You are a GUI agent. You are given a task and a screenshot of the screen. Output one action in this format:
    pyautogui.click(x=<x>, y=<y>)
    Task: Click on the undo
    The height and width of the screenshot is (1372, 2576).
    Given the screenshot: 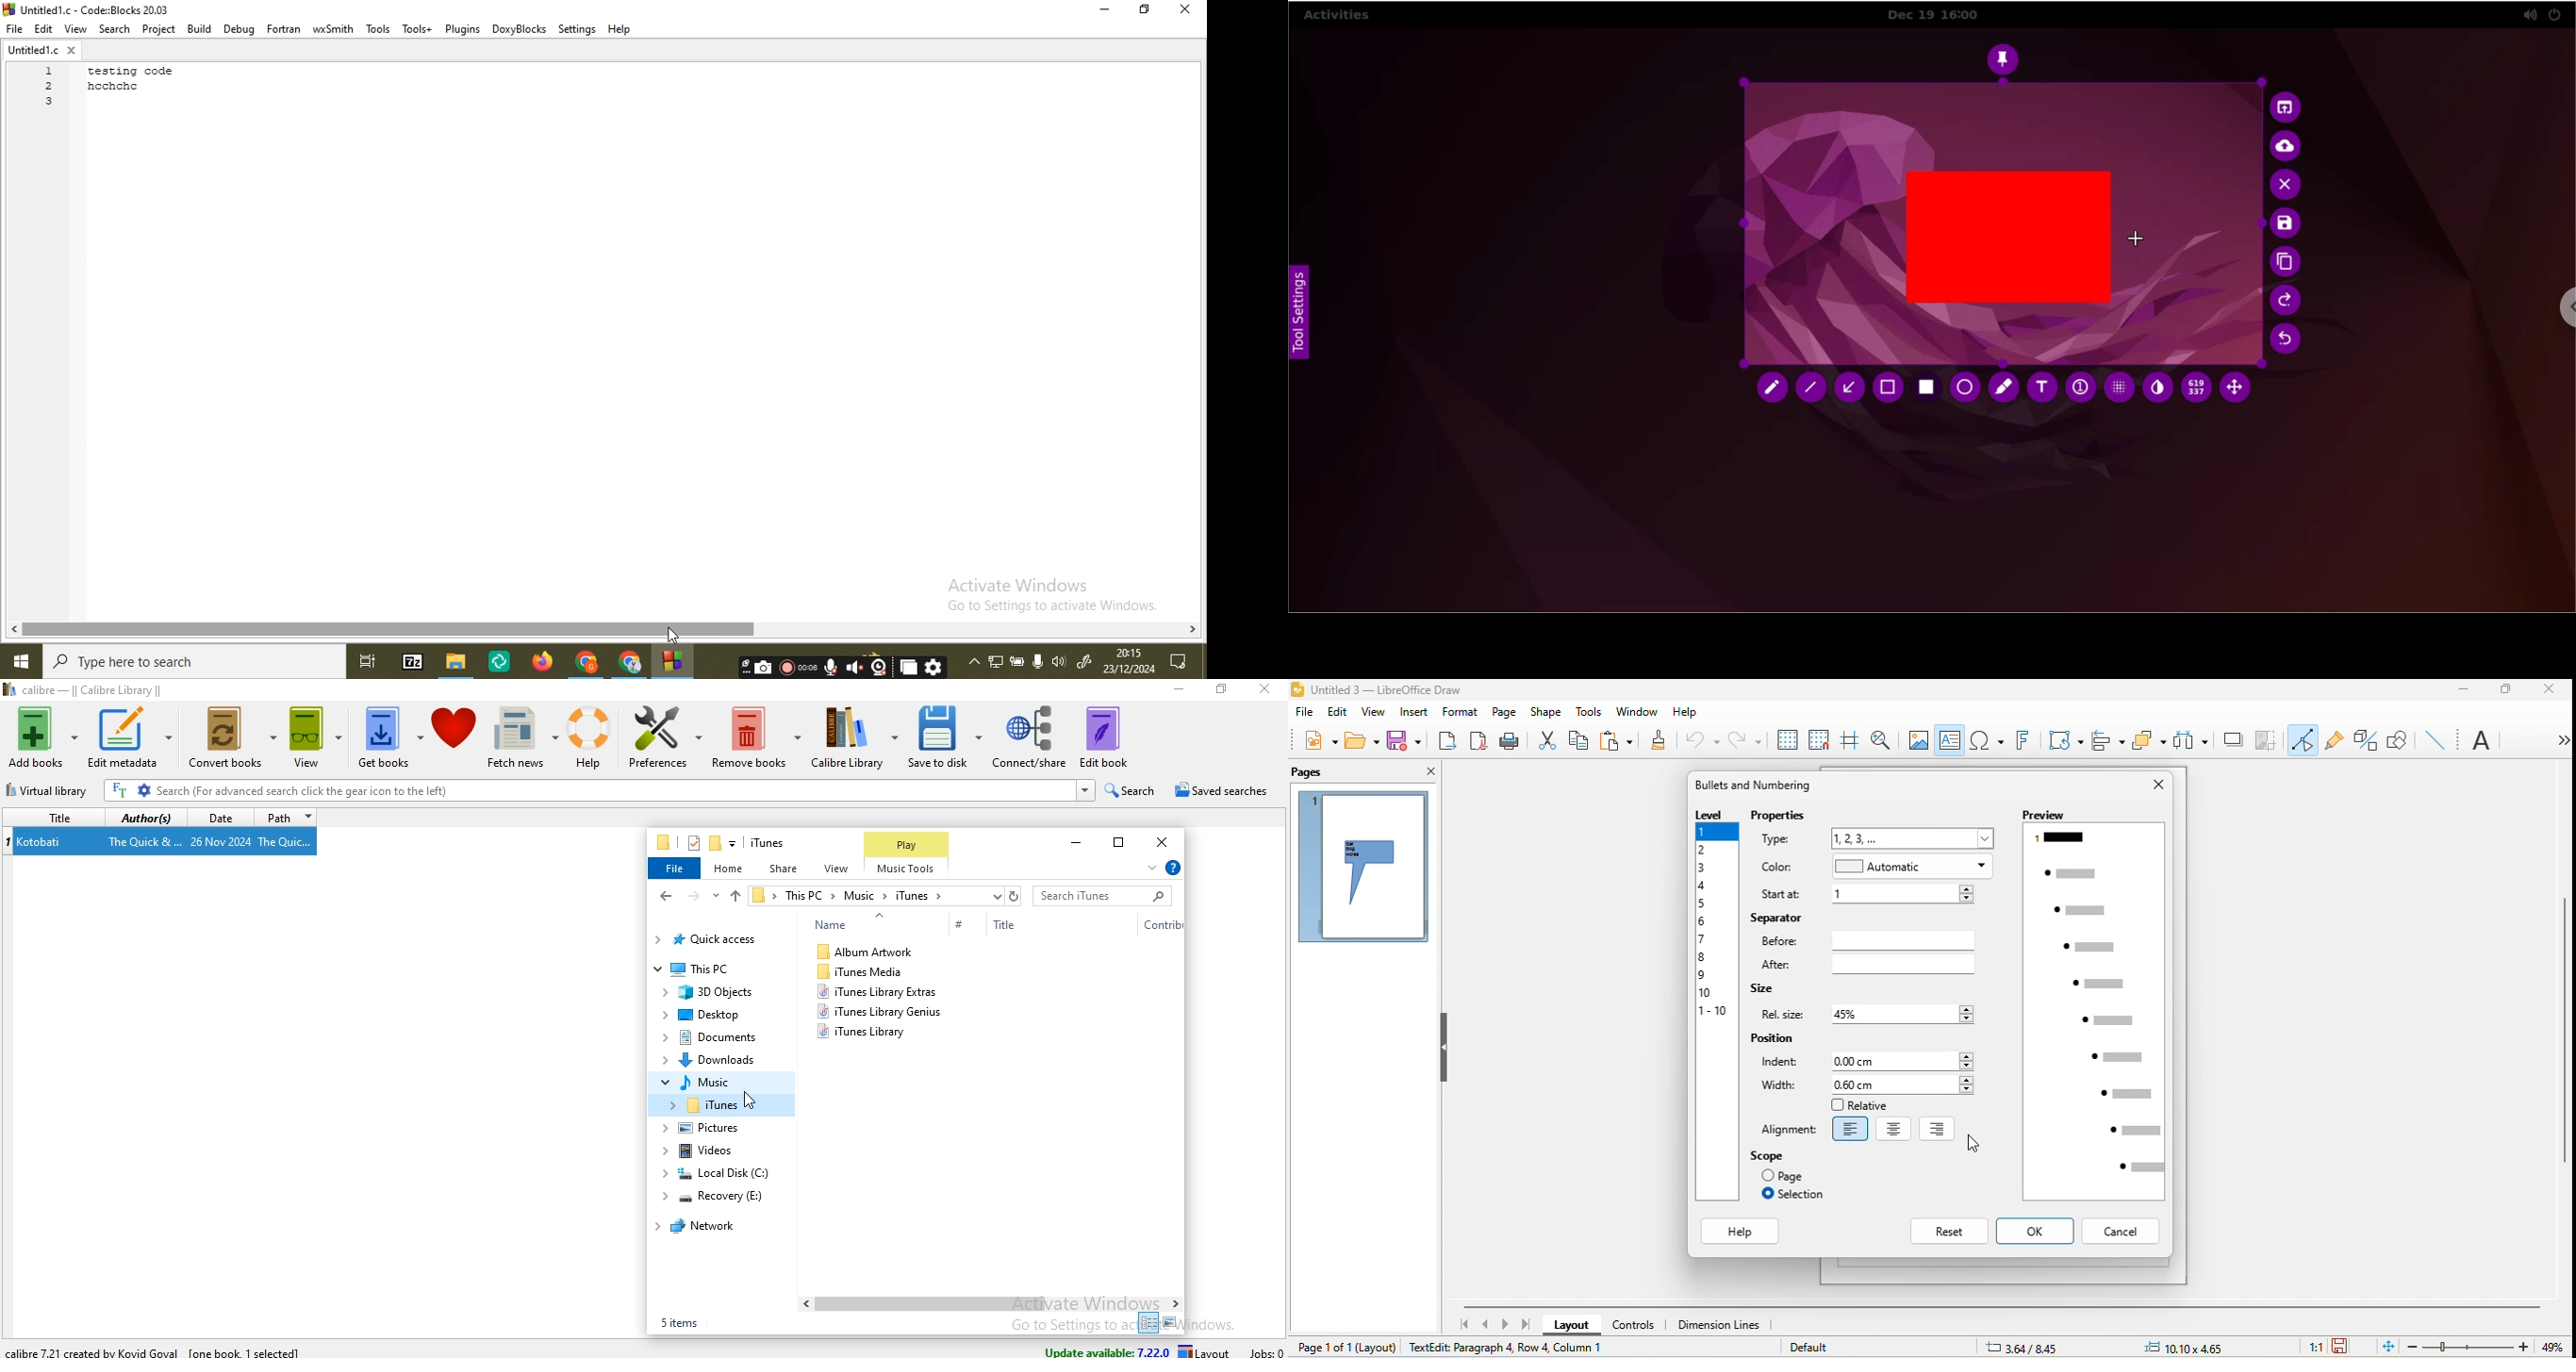 What is the action you would take?
    pyautogui.click(x=1700, y=738)
    